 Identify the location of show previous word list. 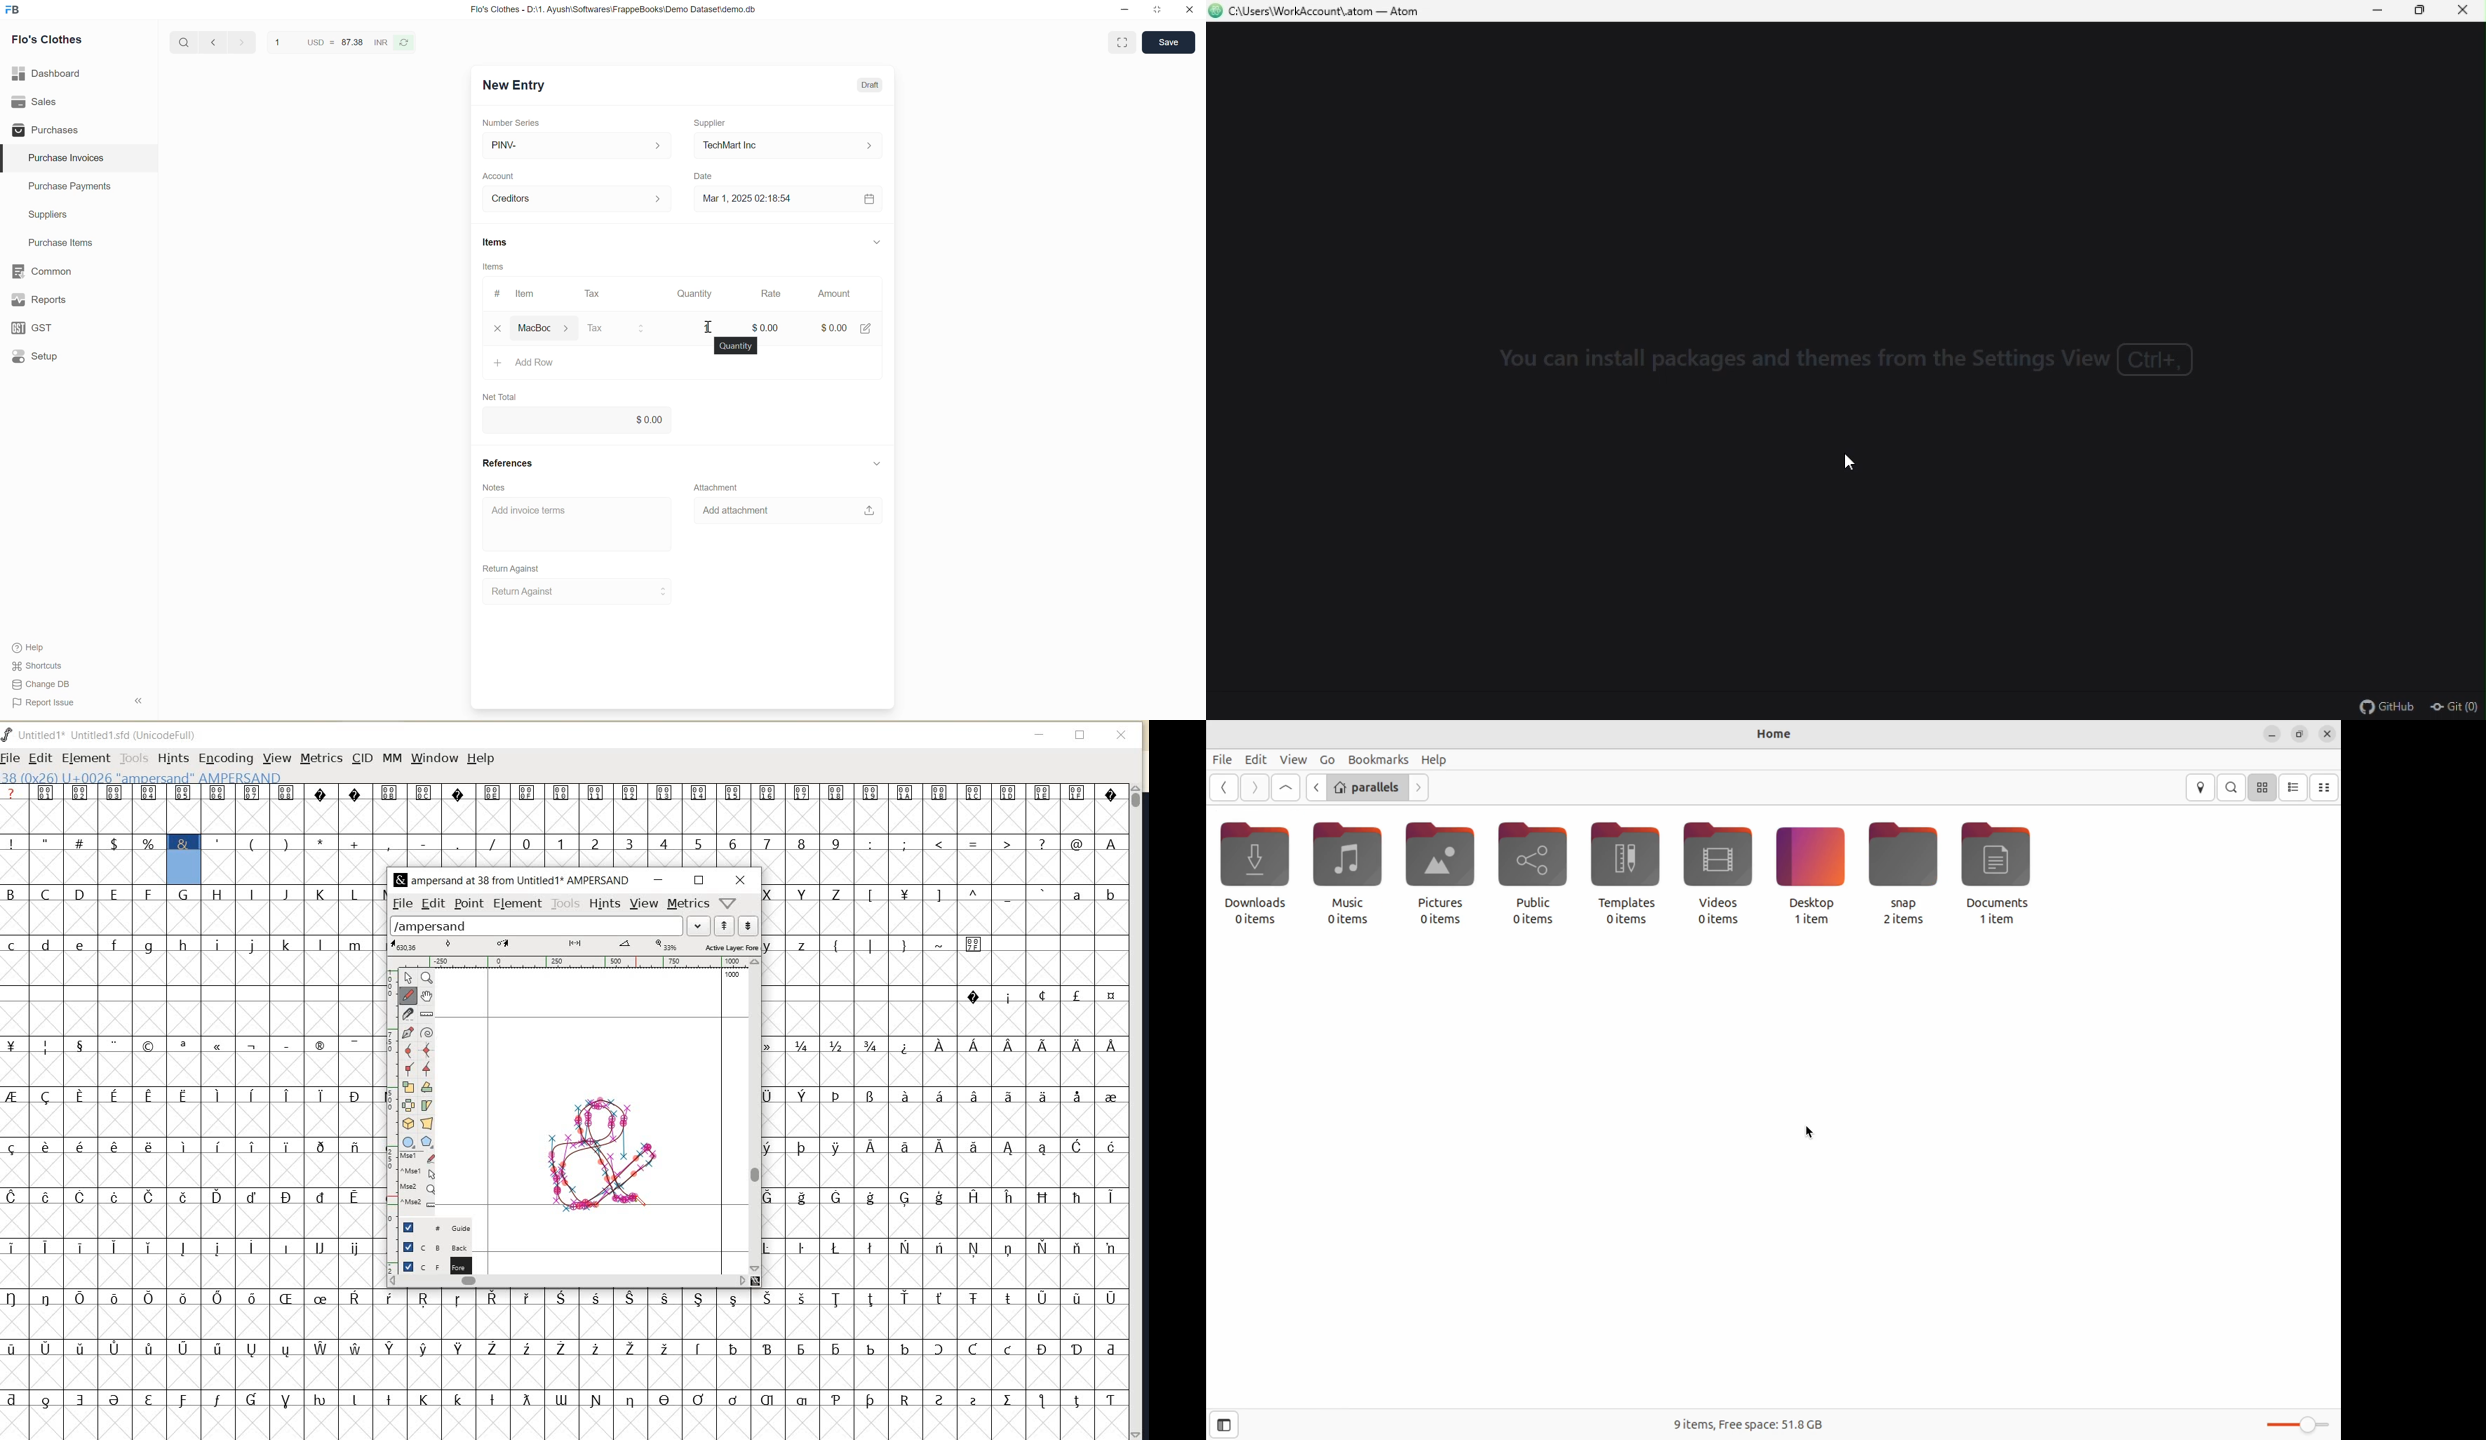
(726, 926).